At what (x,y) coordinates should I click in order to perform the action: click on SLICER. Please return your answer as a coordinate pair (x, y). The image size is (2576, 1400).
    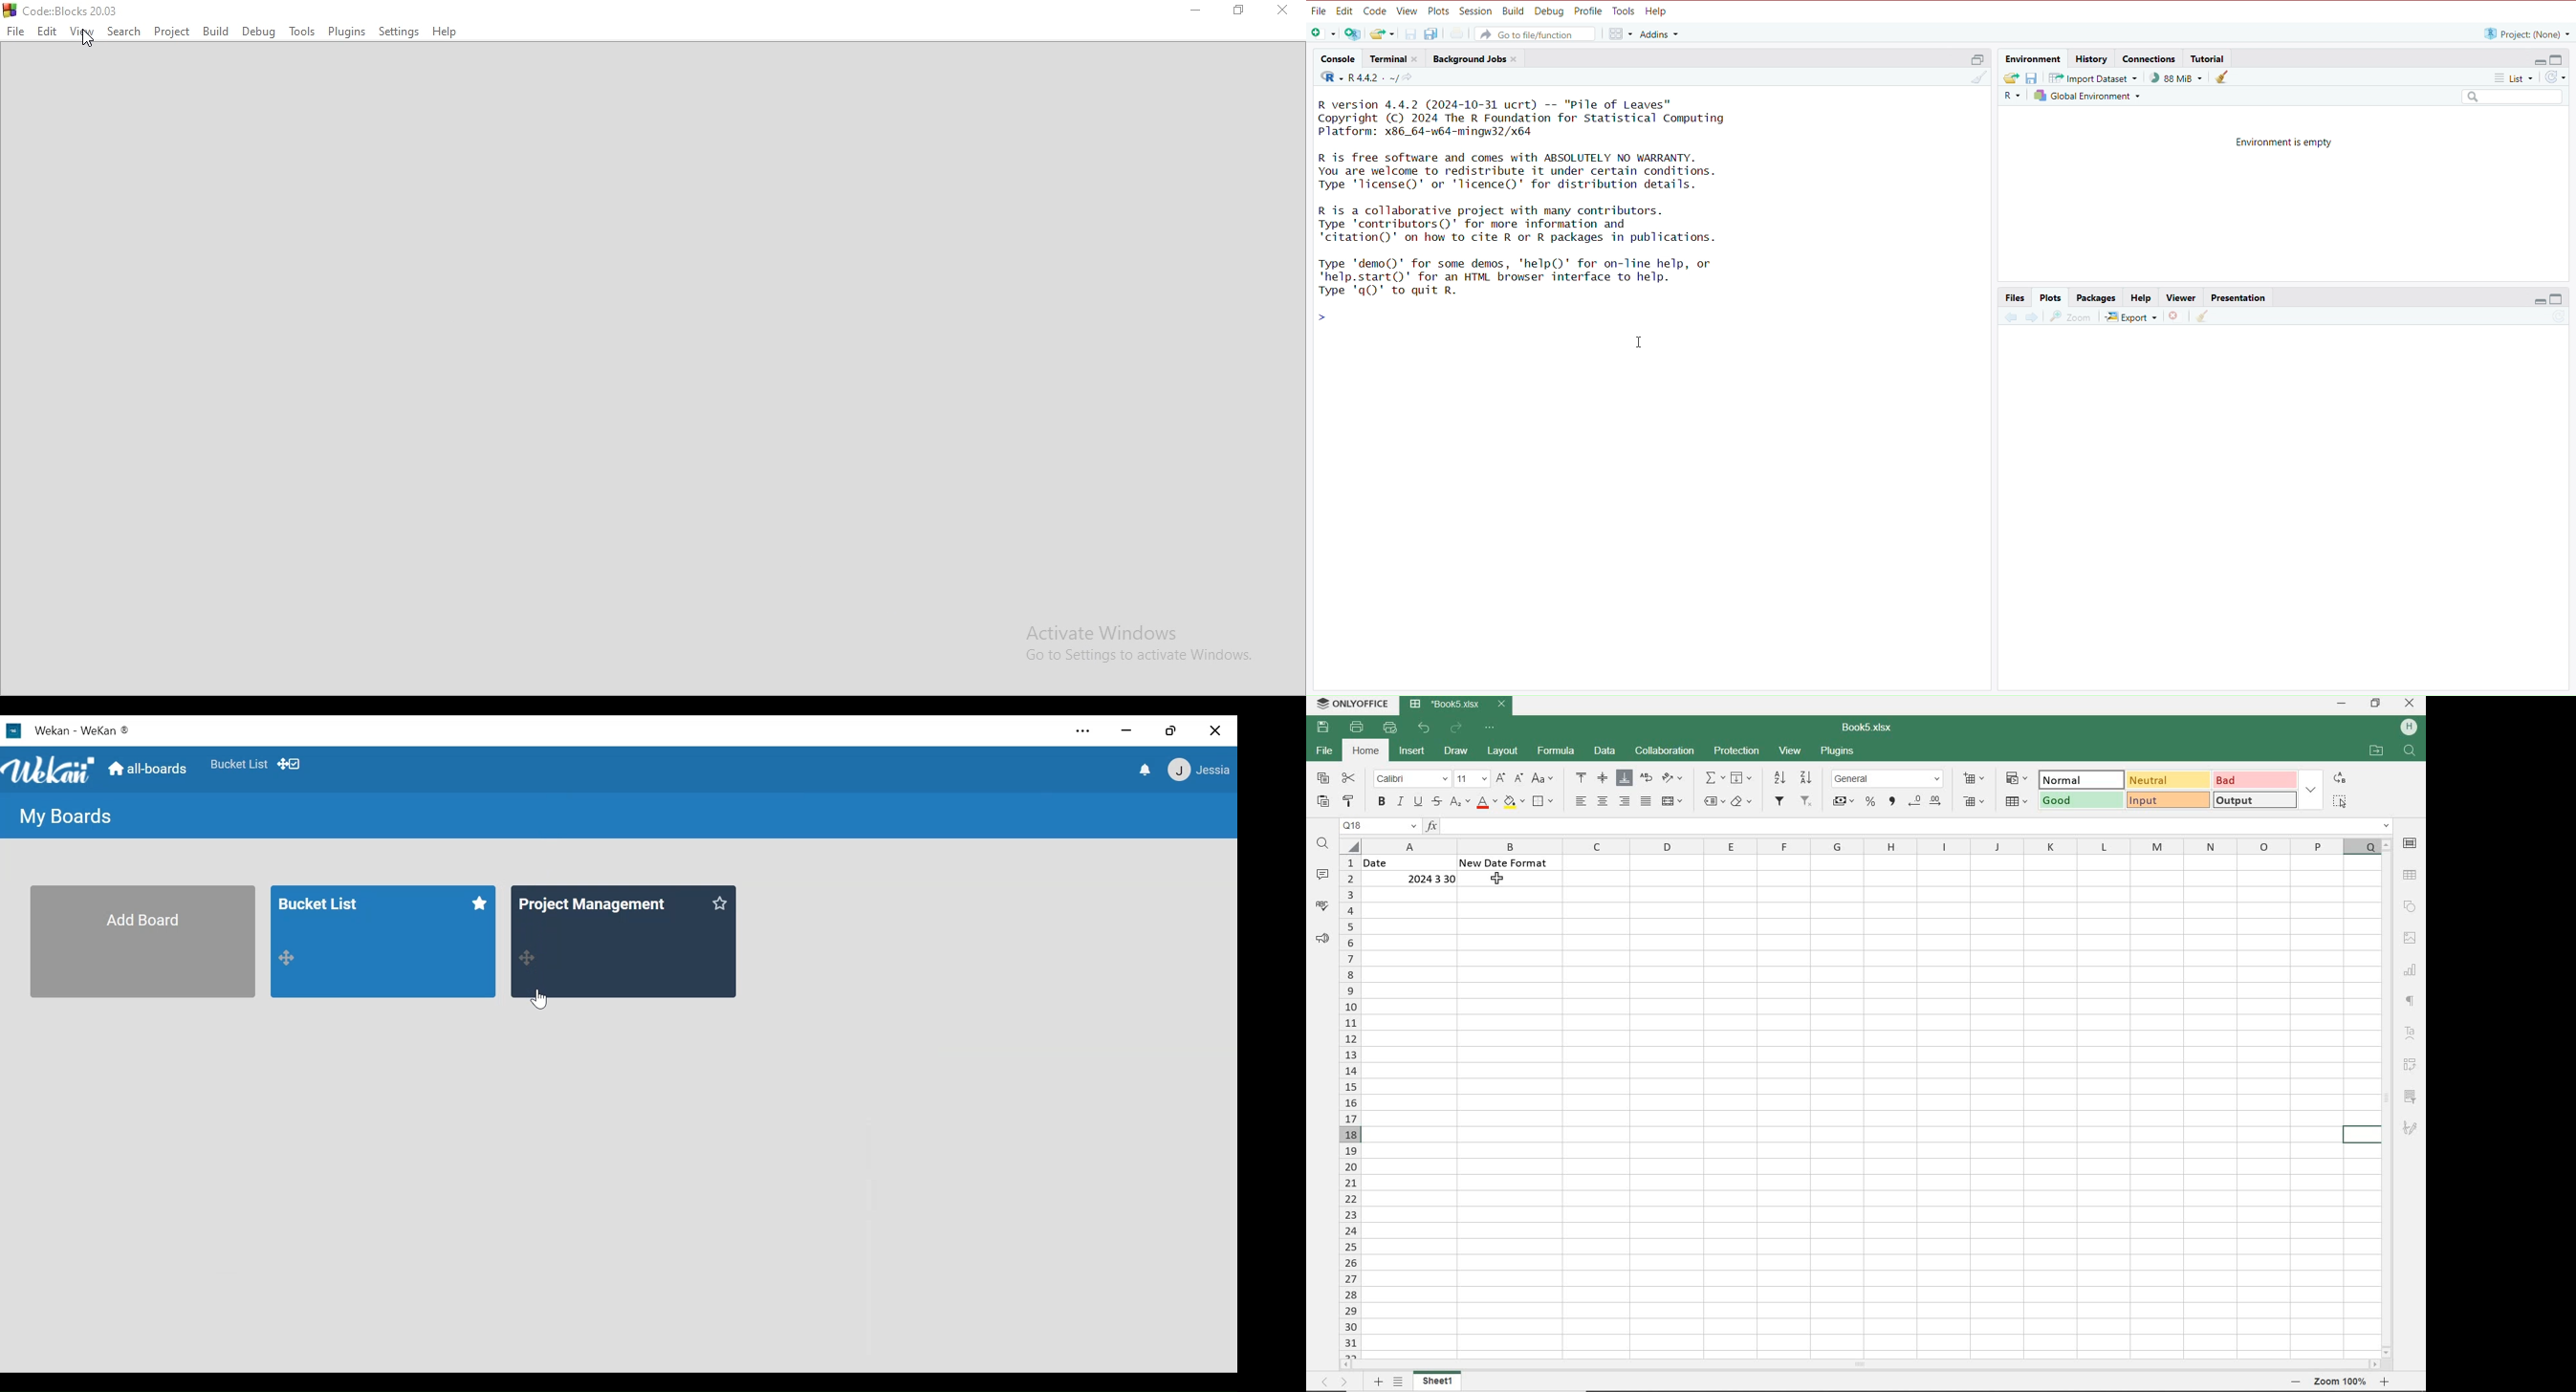
    Looking at the image, I should click on (2412, 1094).